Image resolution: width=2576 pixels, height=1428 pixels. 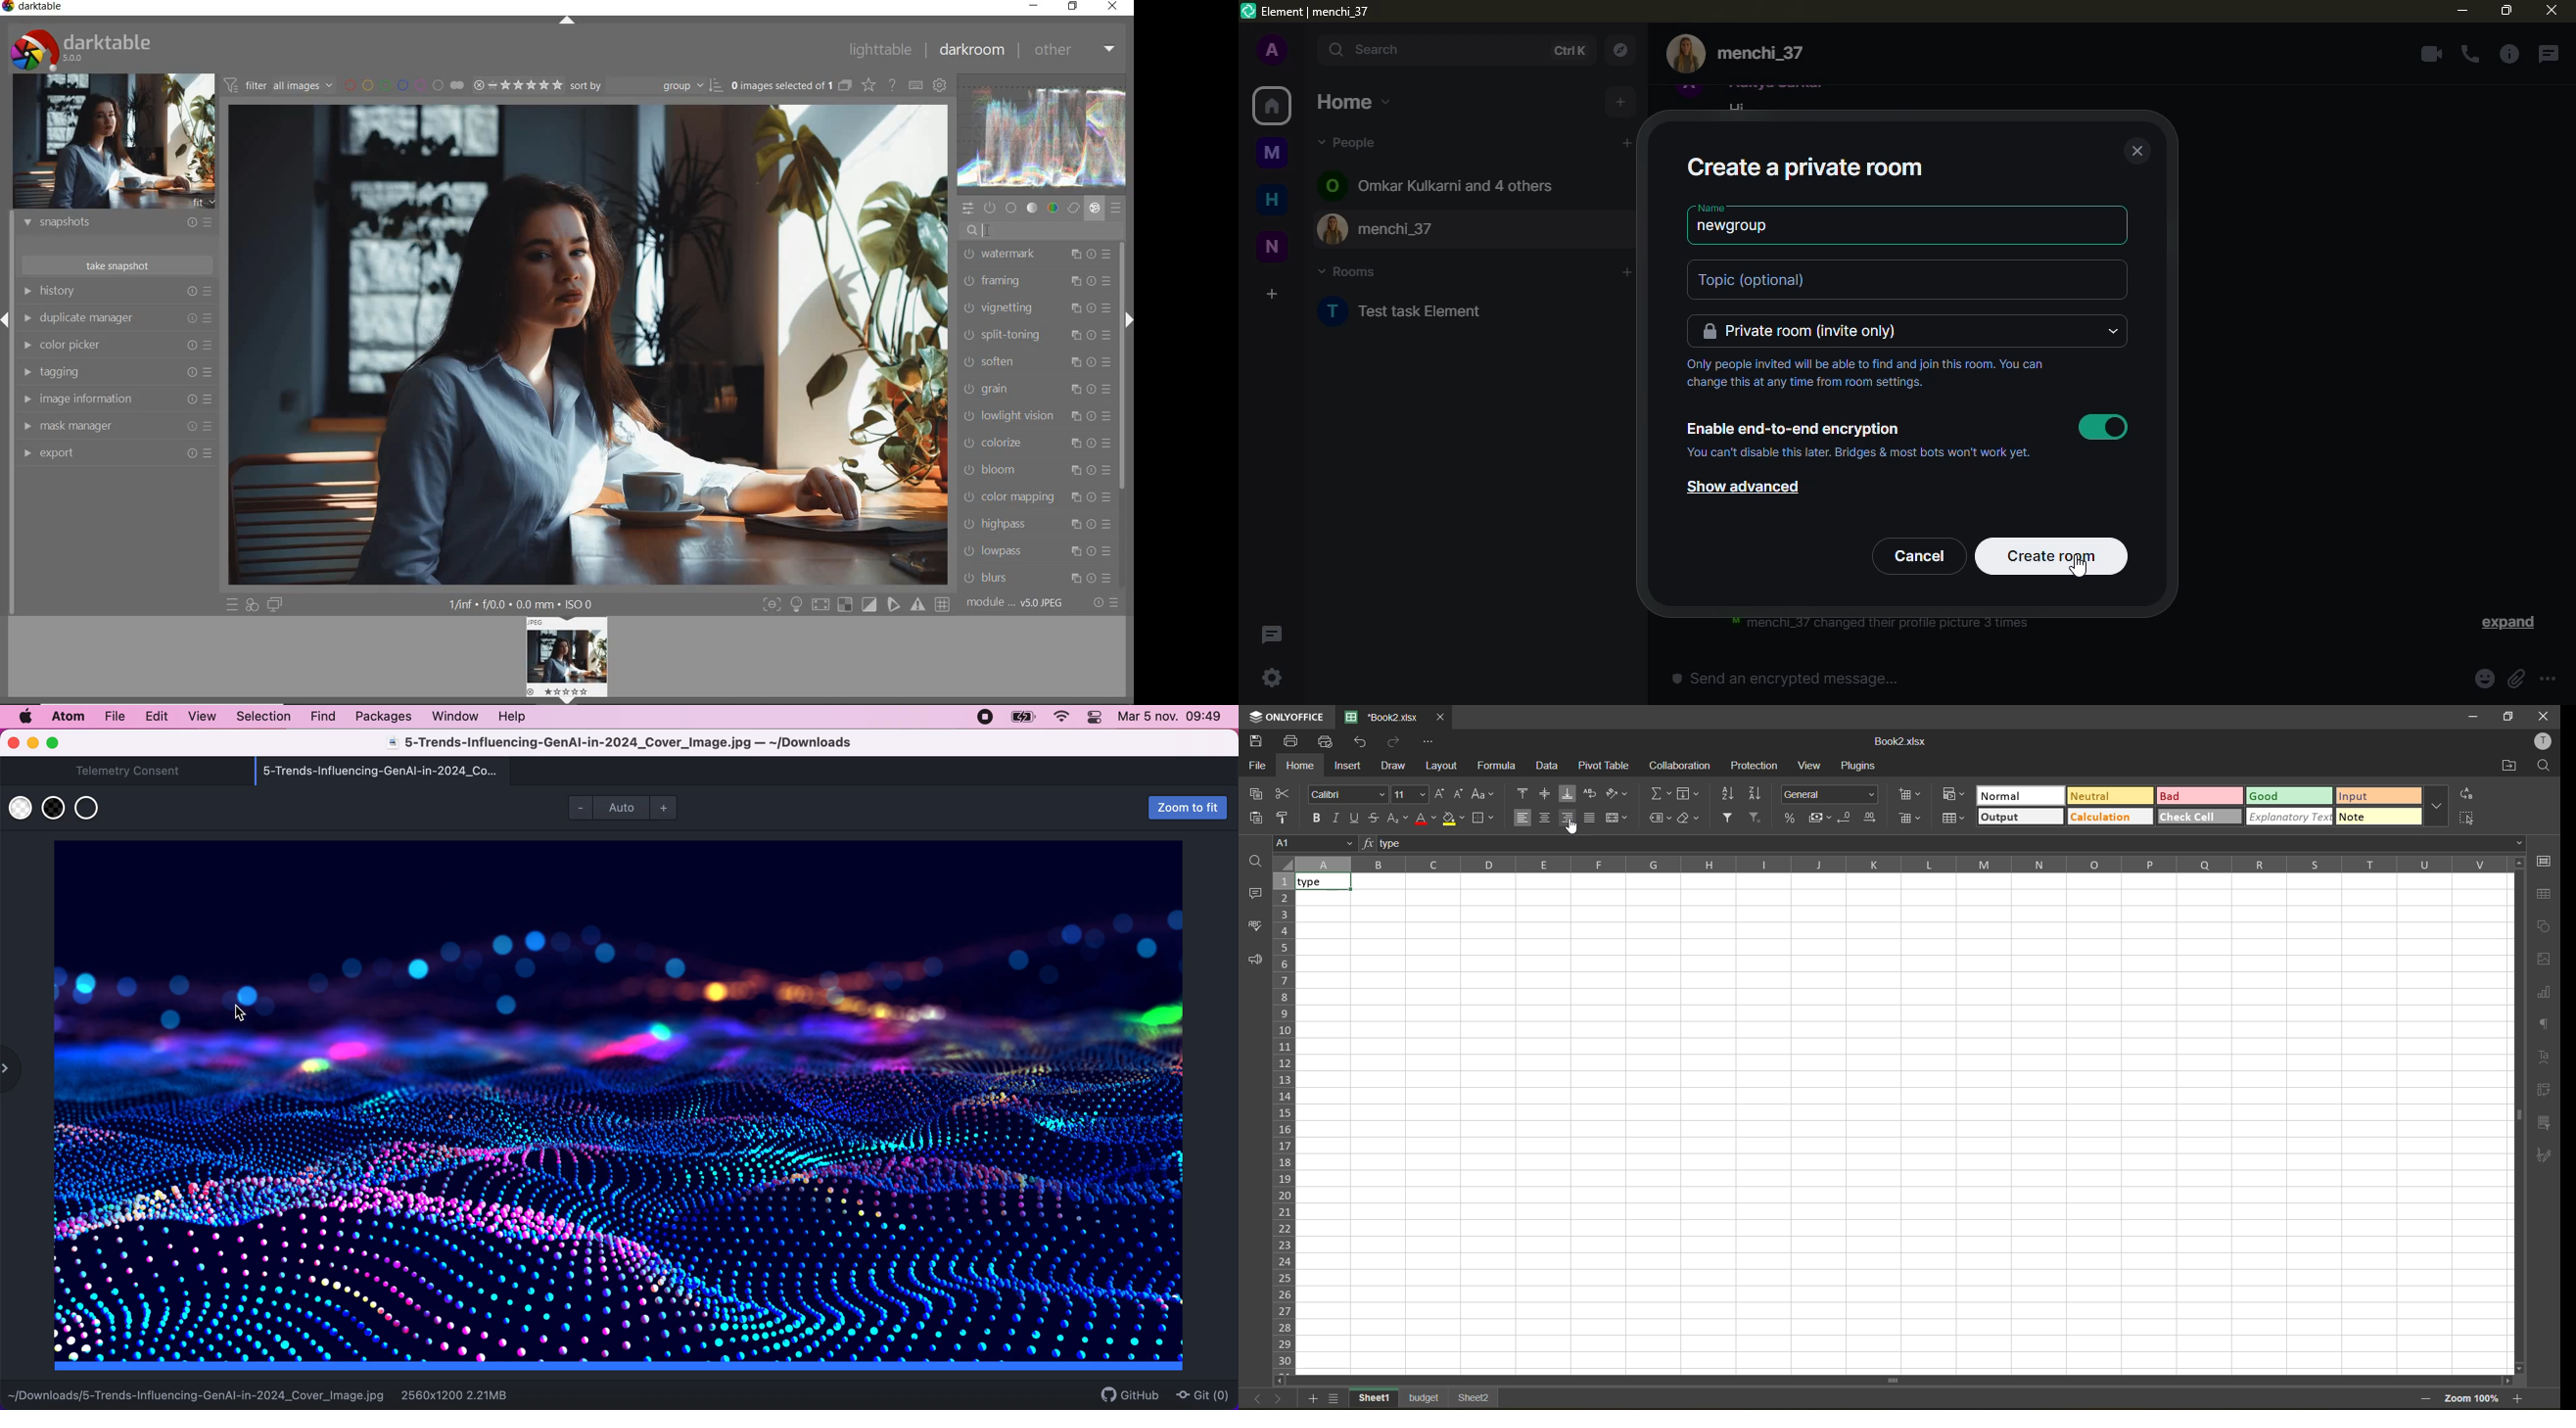 What do you see at coordinates (1458, 796) in the screenshot?
I see `decrement size` at bounding box center [1458, 796].